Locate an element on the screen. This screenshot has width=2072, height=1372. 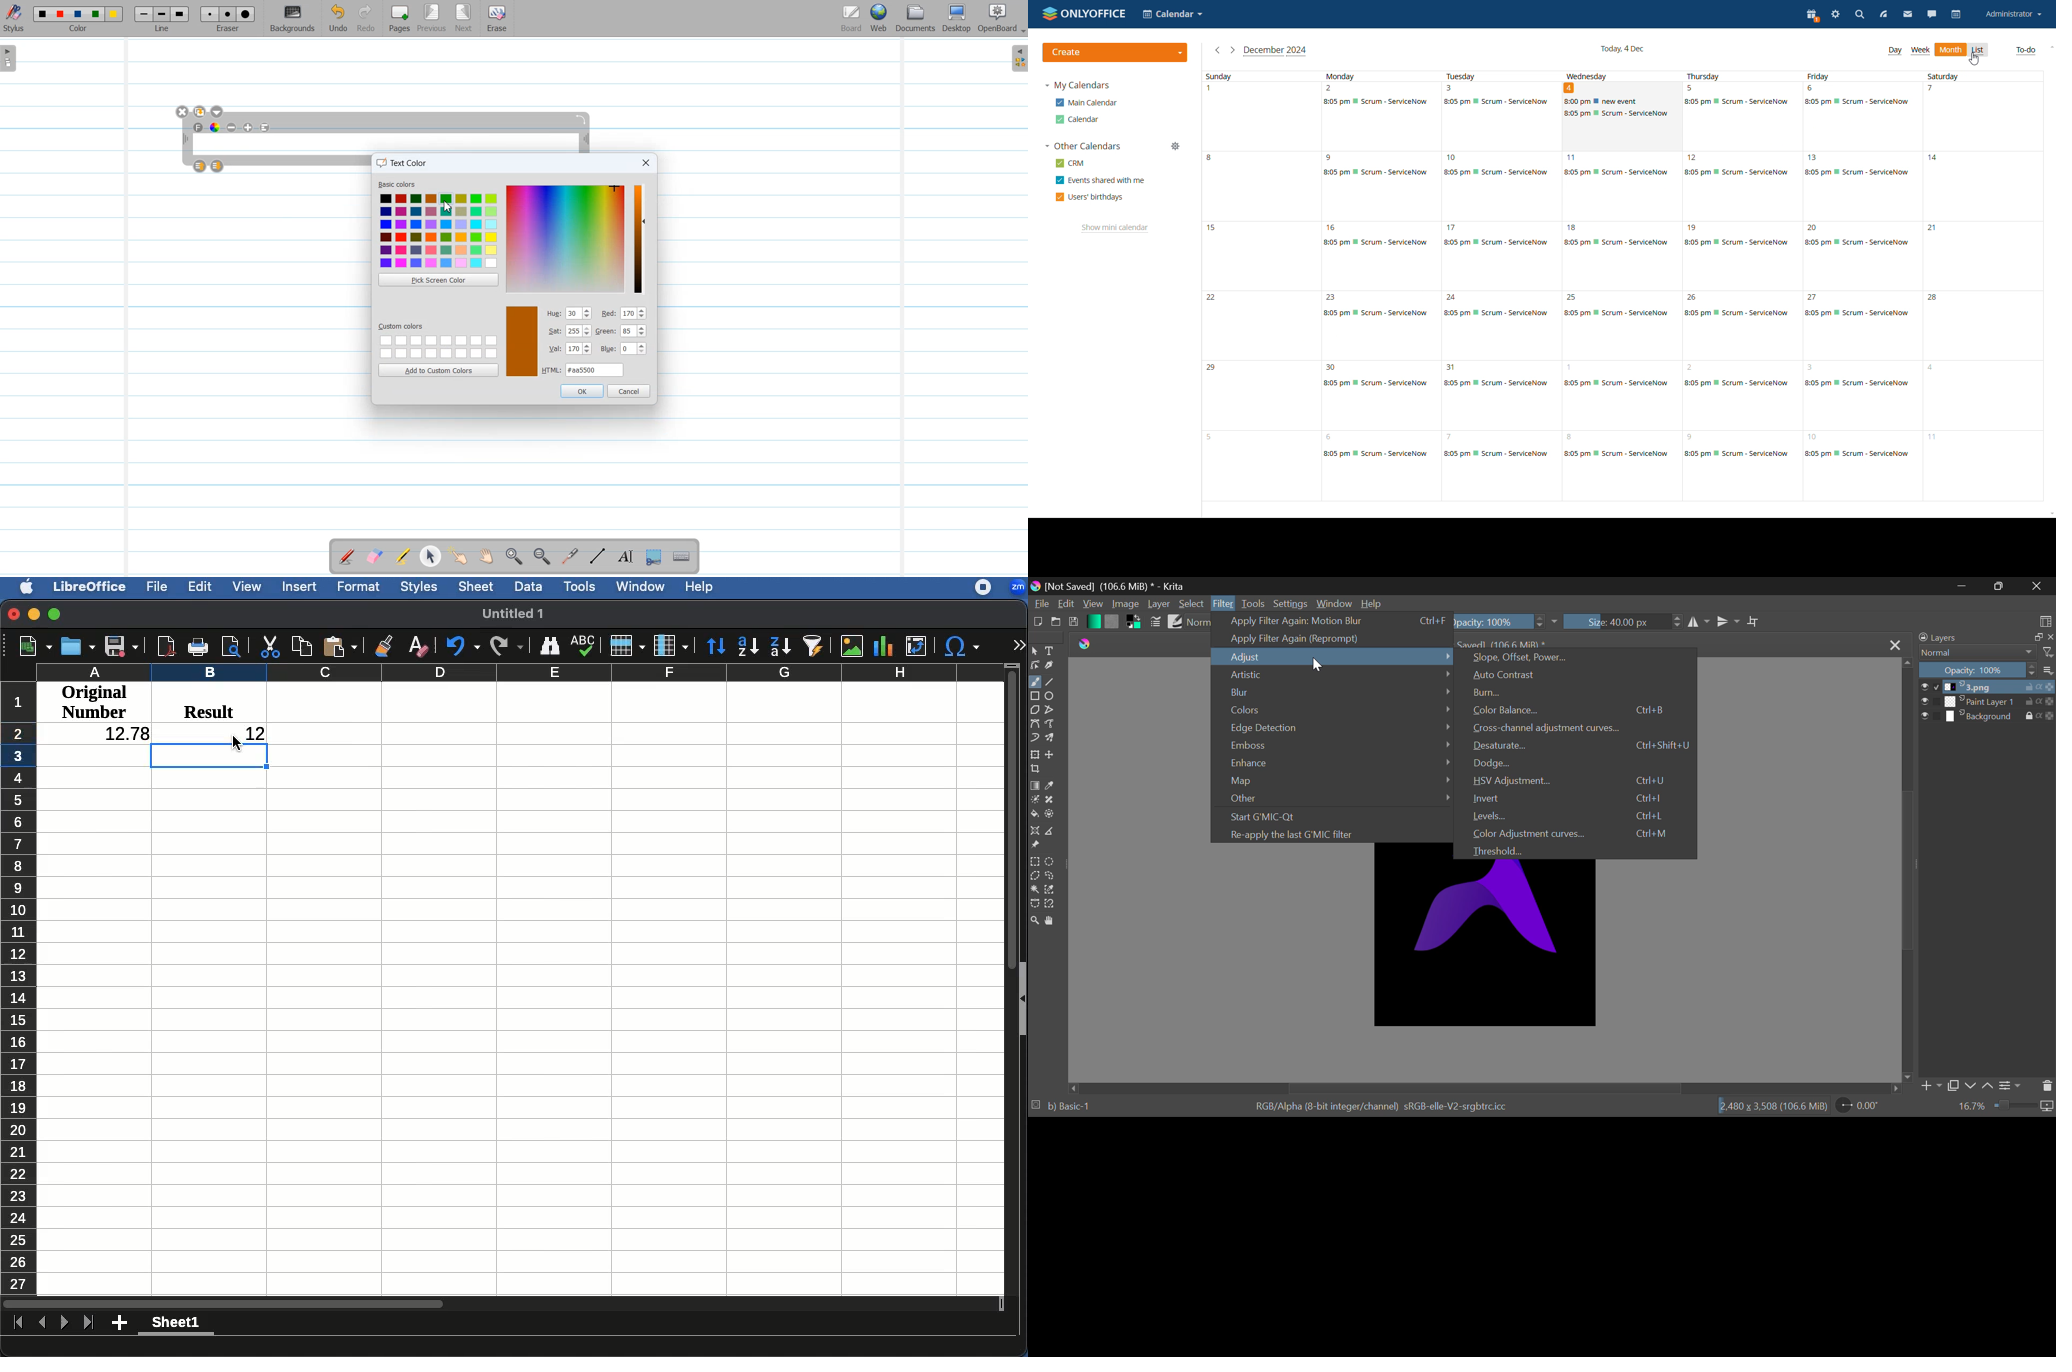
Maximize is located at coordinates (56, 616).